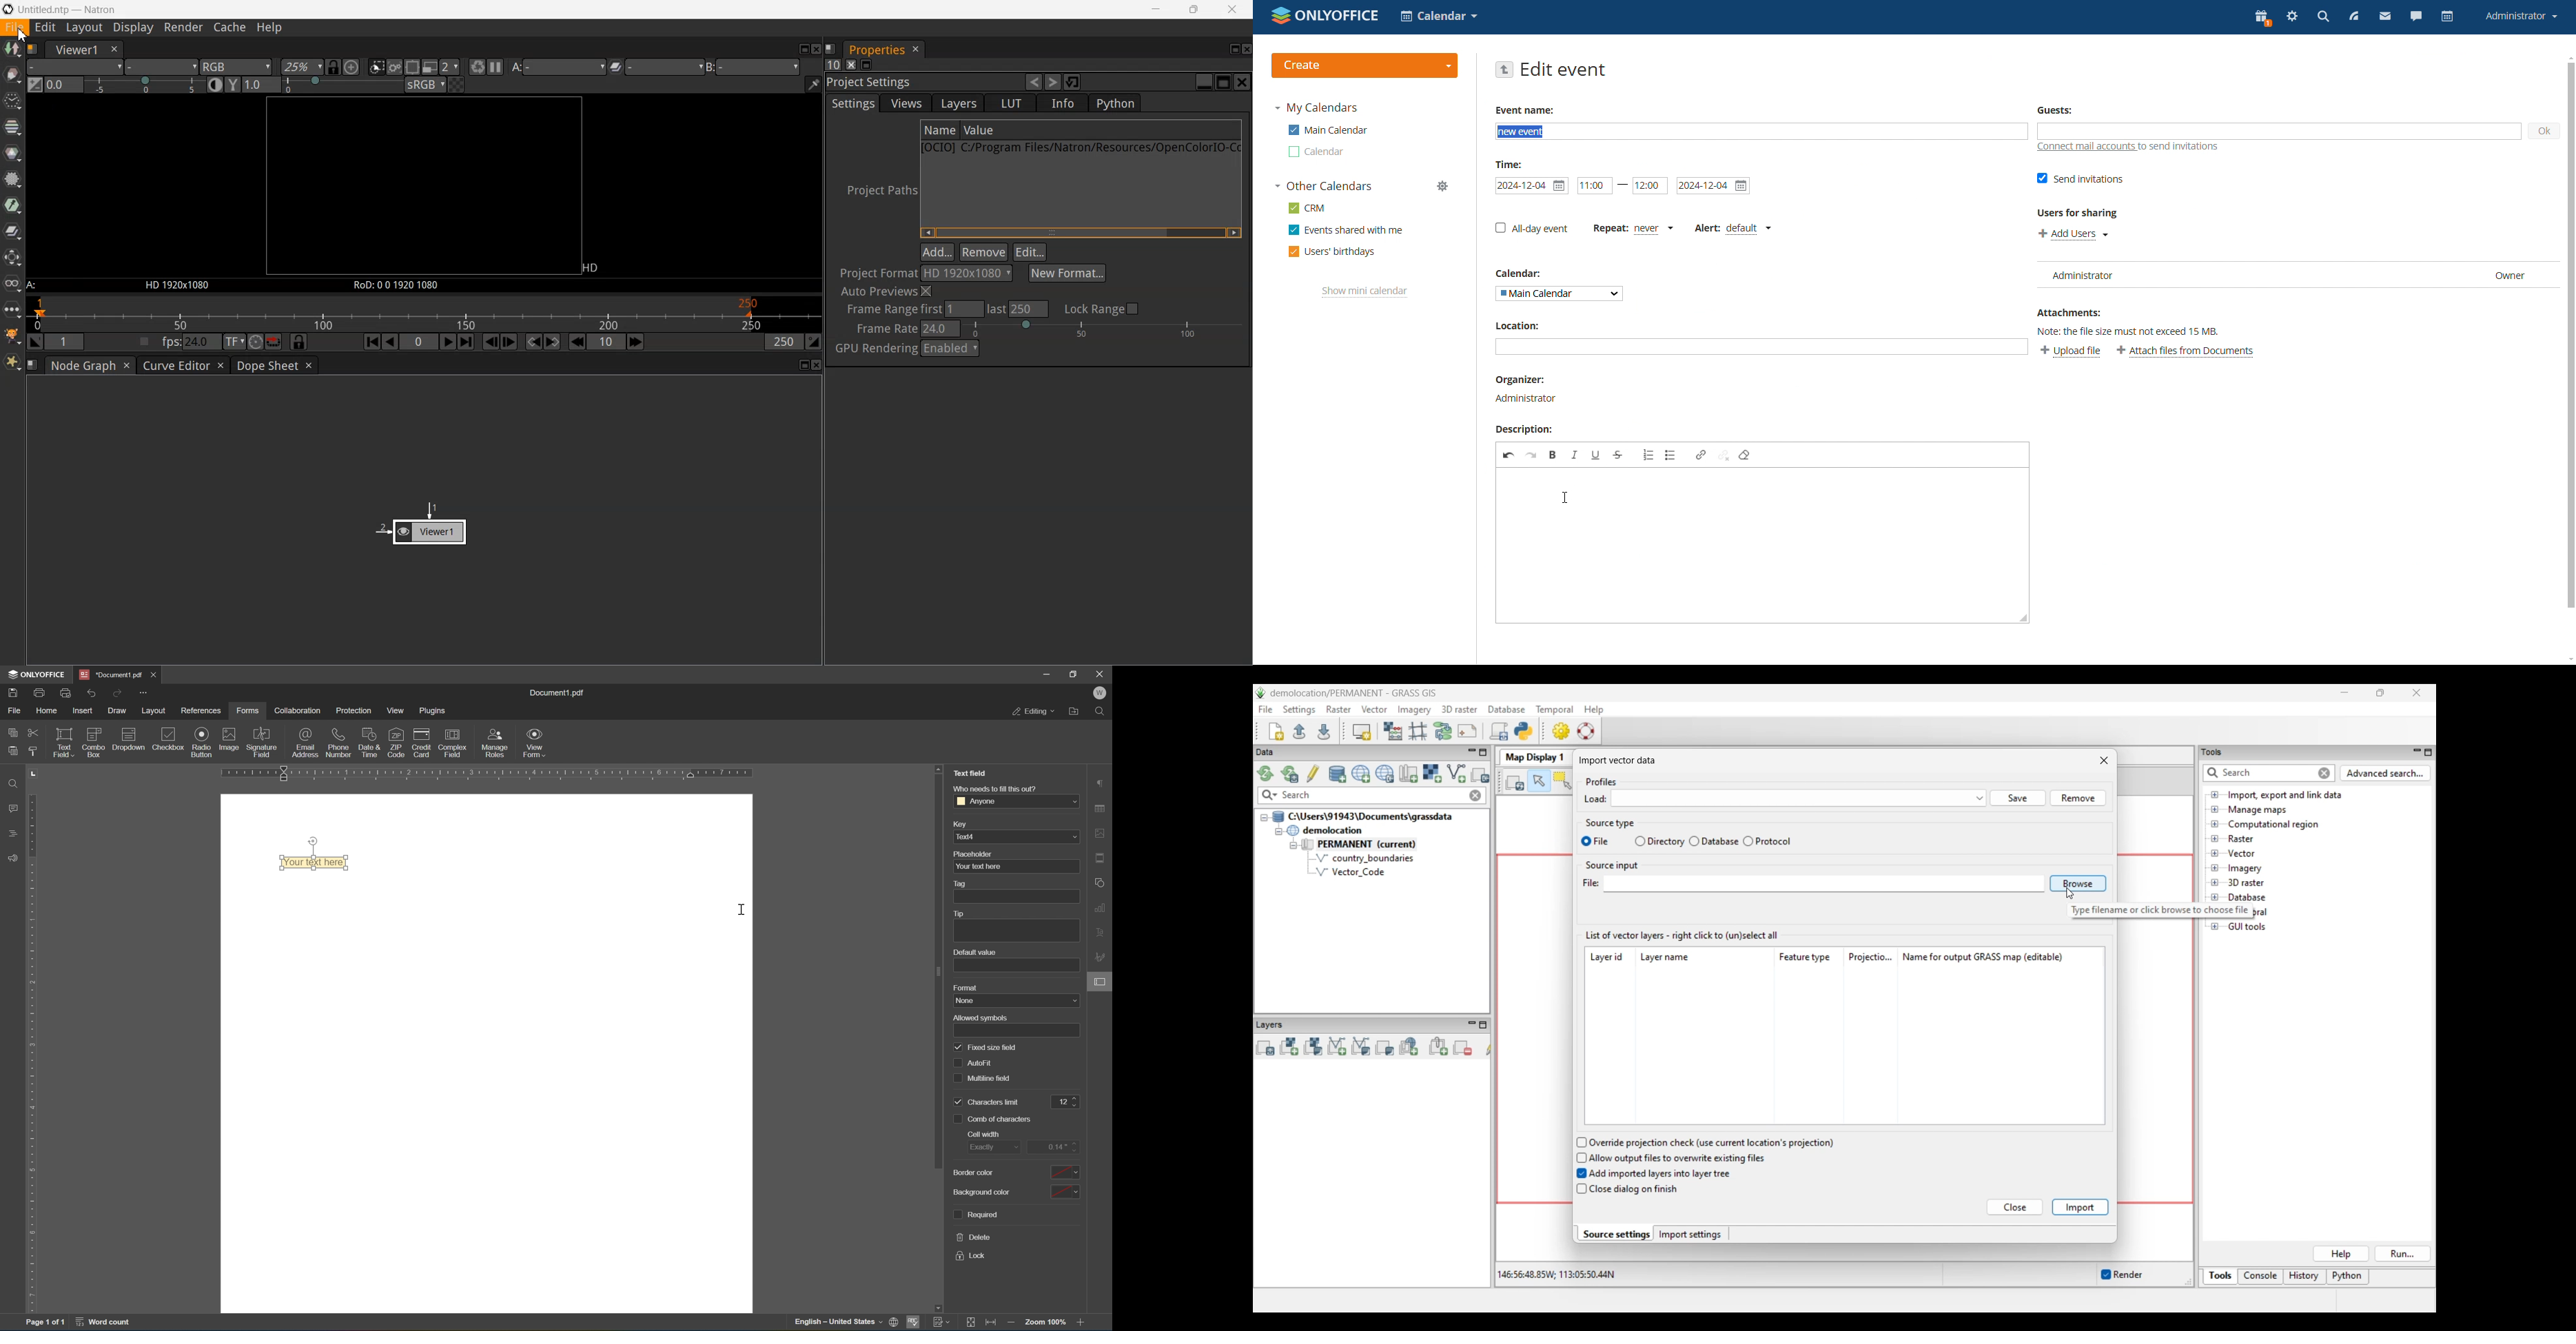 The image size is (2576, 1344). What do you see at coordinates (555, 693) in the screenshot?
I see `document1.pdf` at bounding box center [555, 693].